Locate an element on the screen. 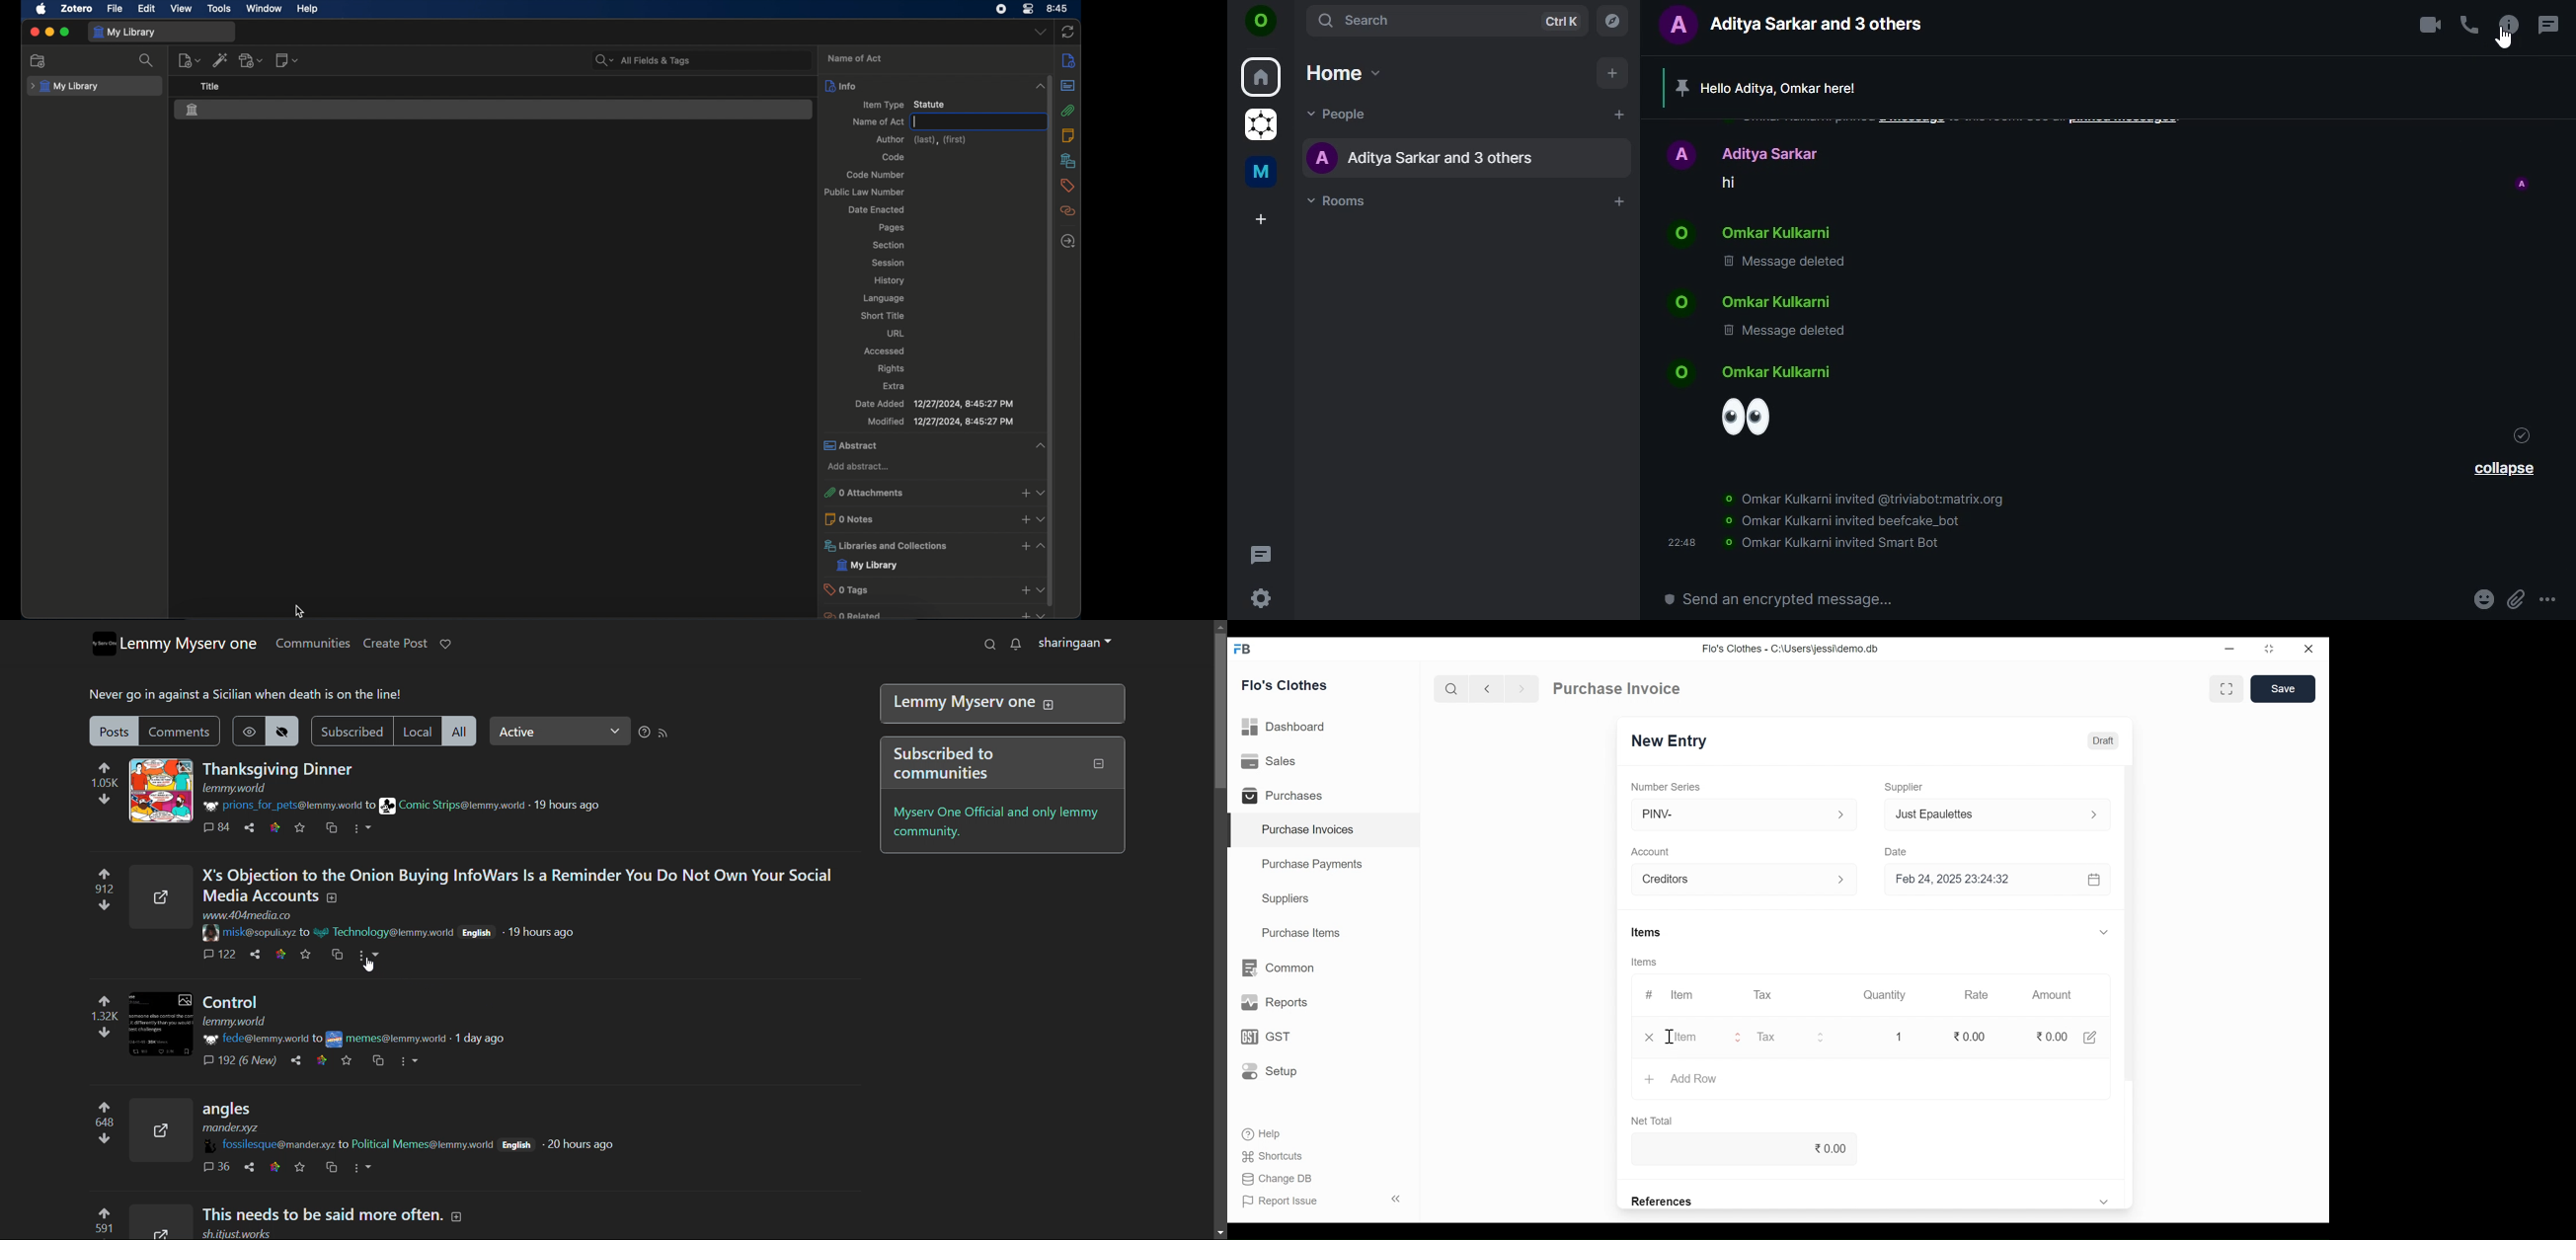  Purchases is located at coordinates (1286, 796).